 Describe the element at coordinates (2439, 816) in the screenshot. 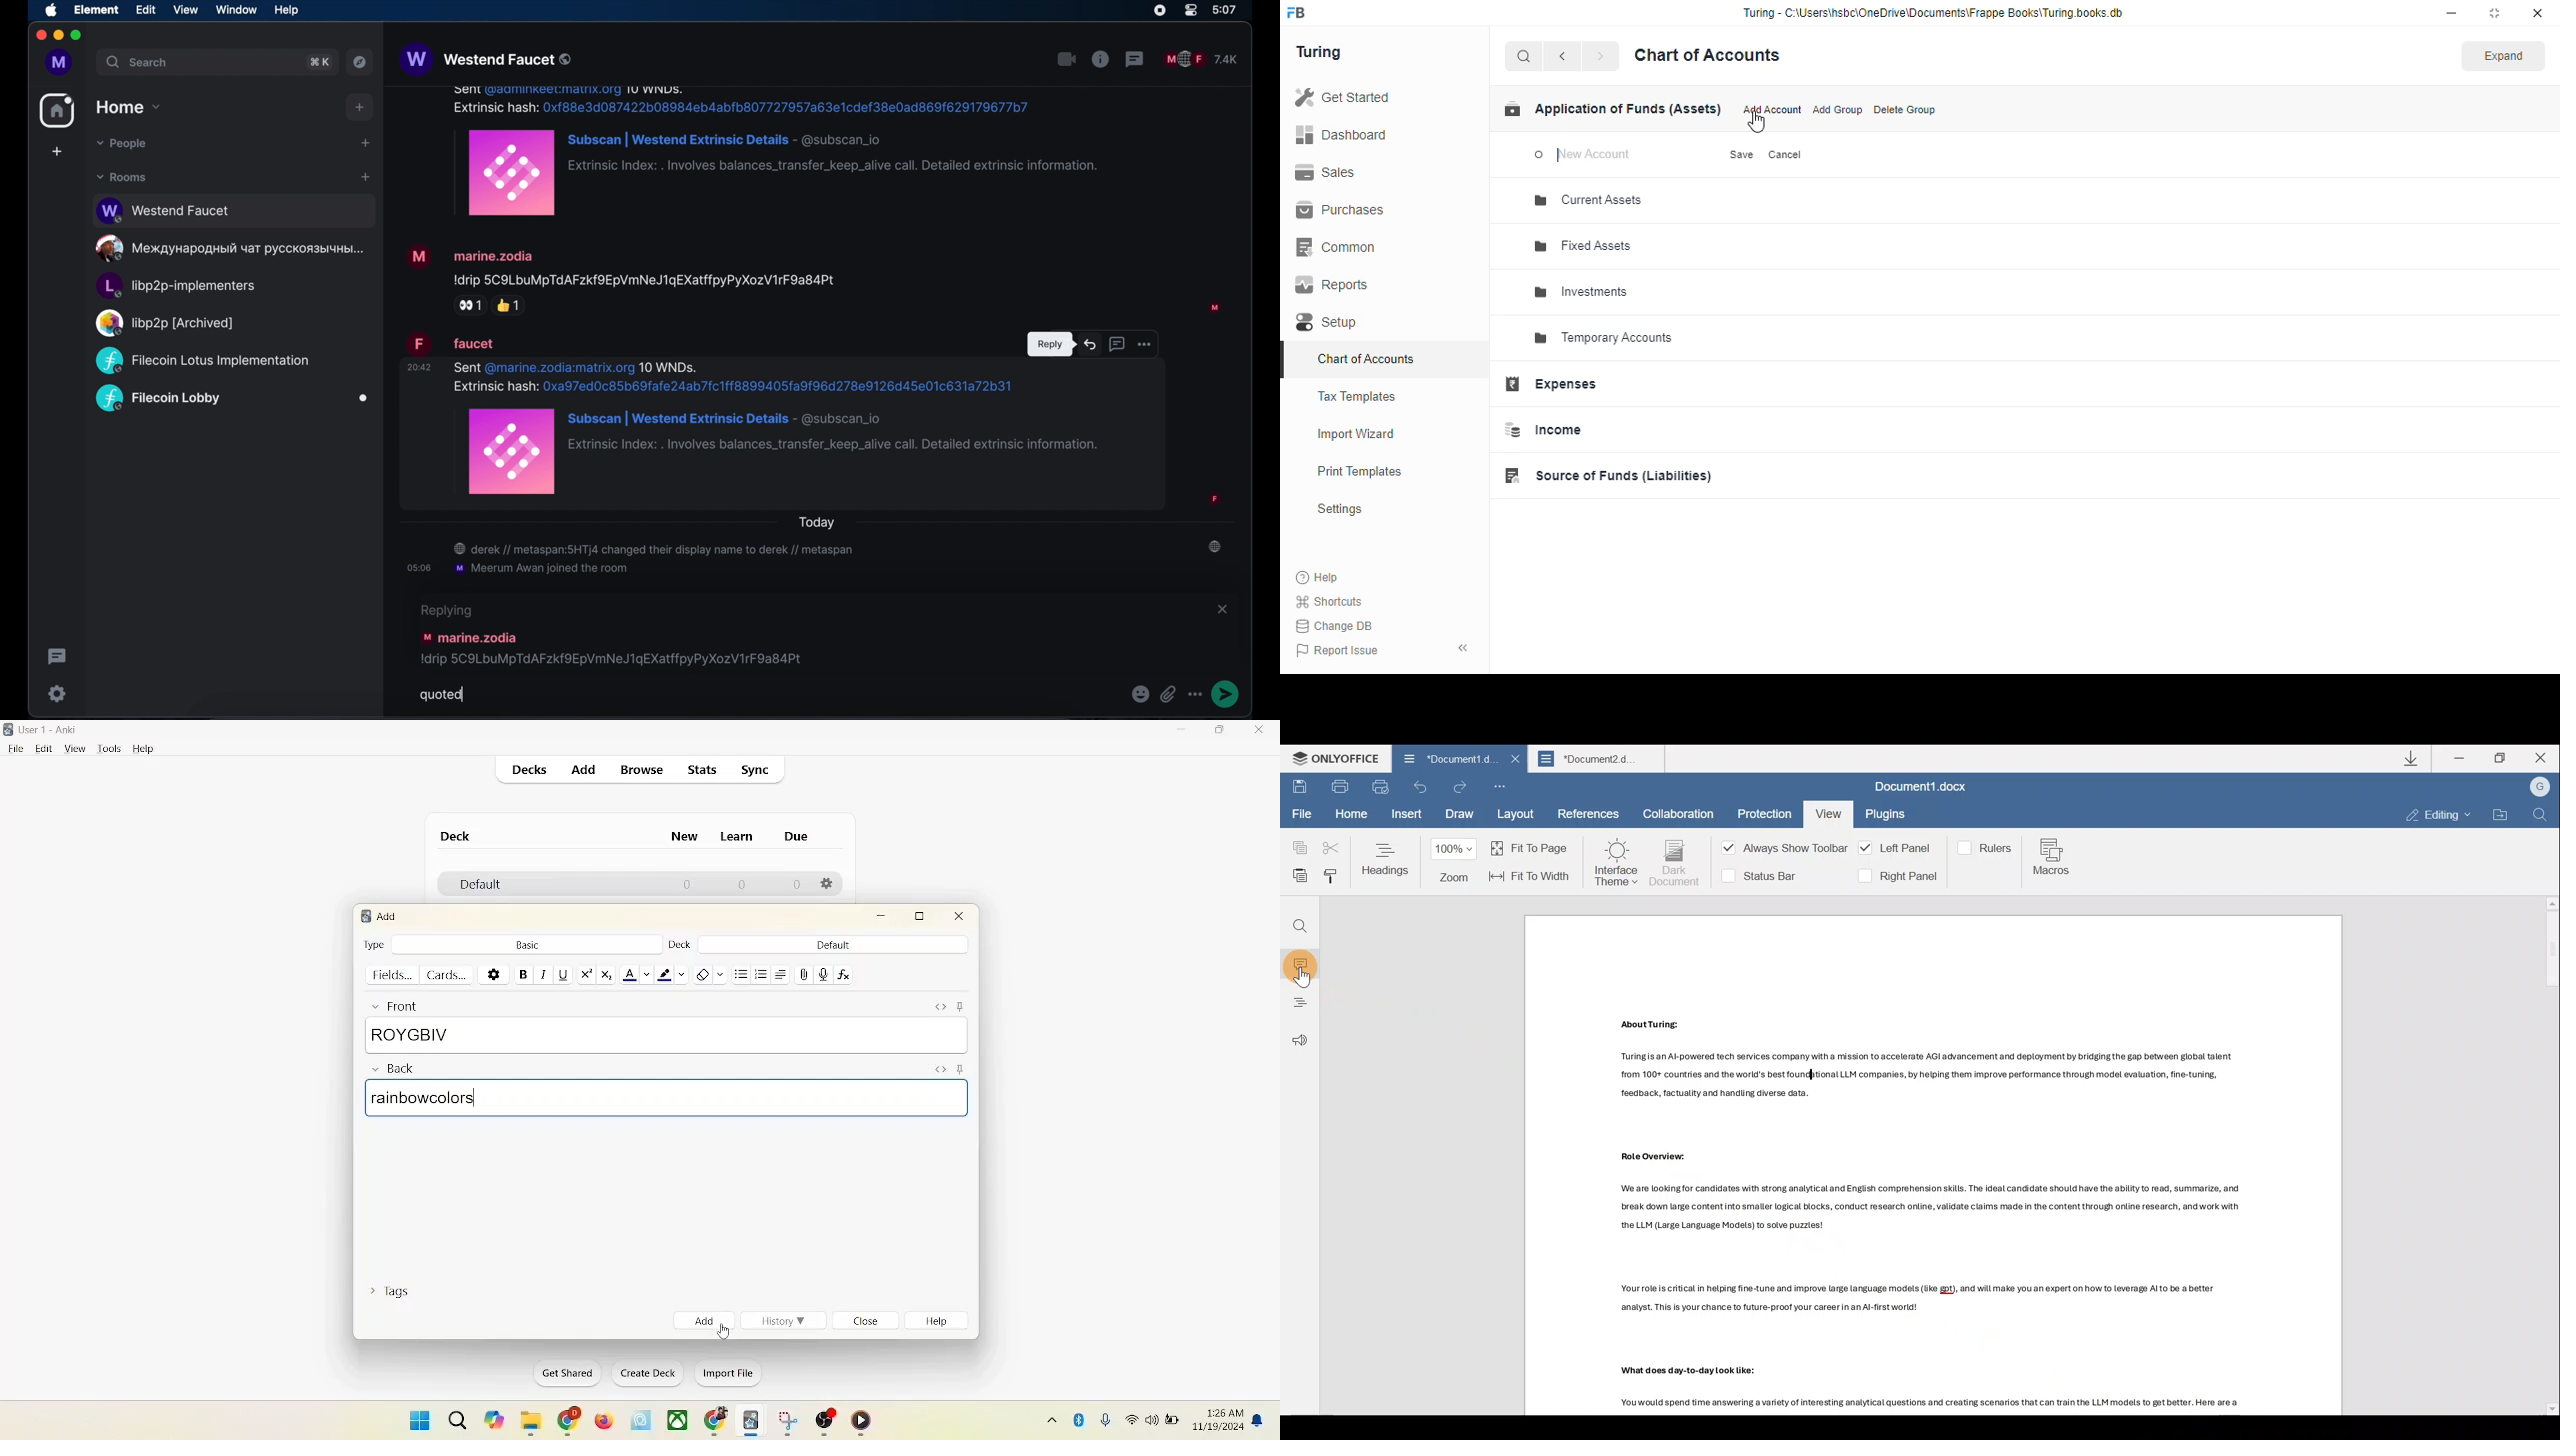

I see `Editing mode` at that location.